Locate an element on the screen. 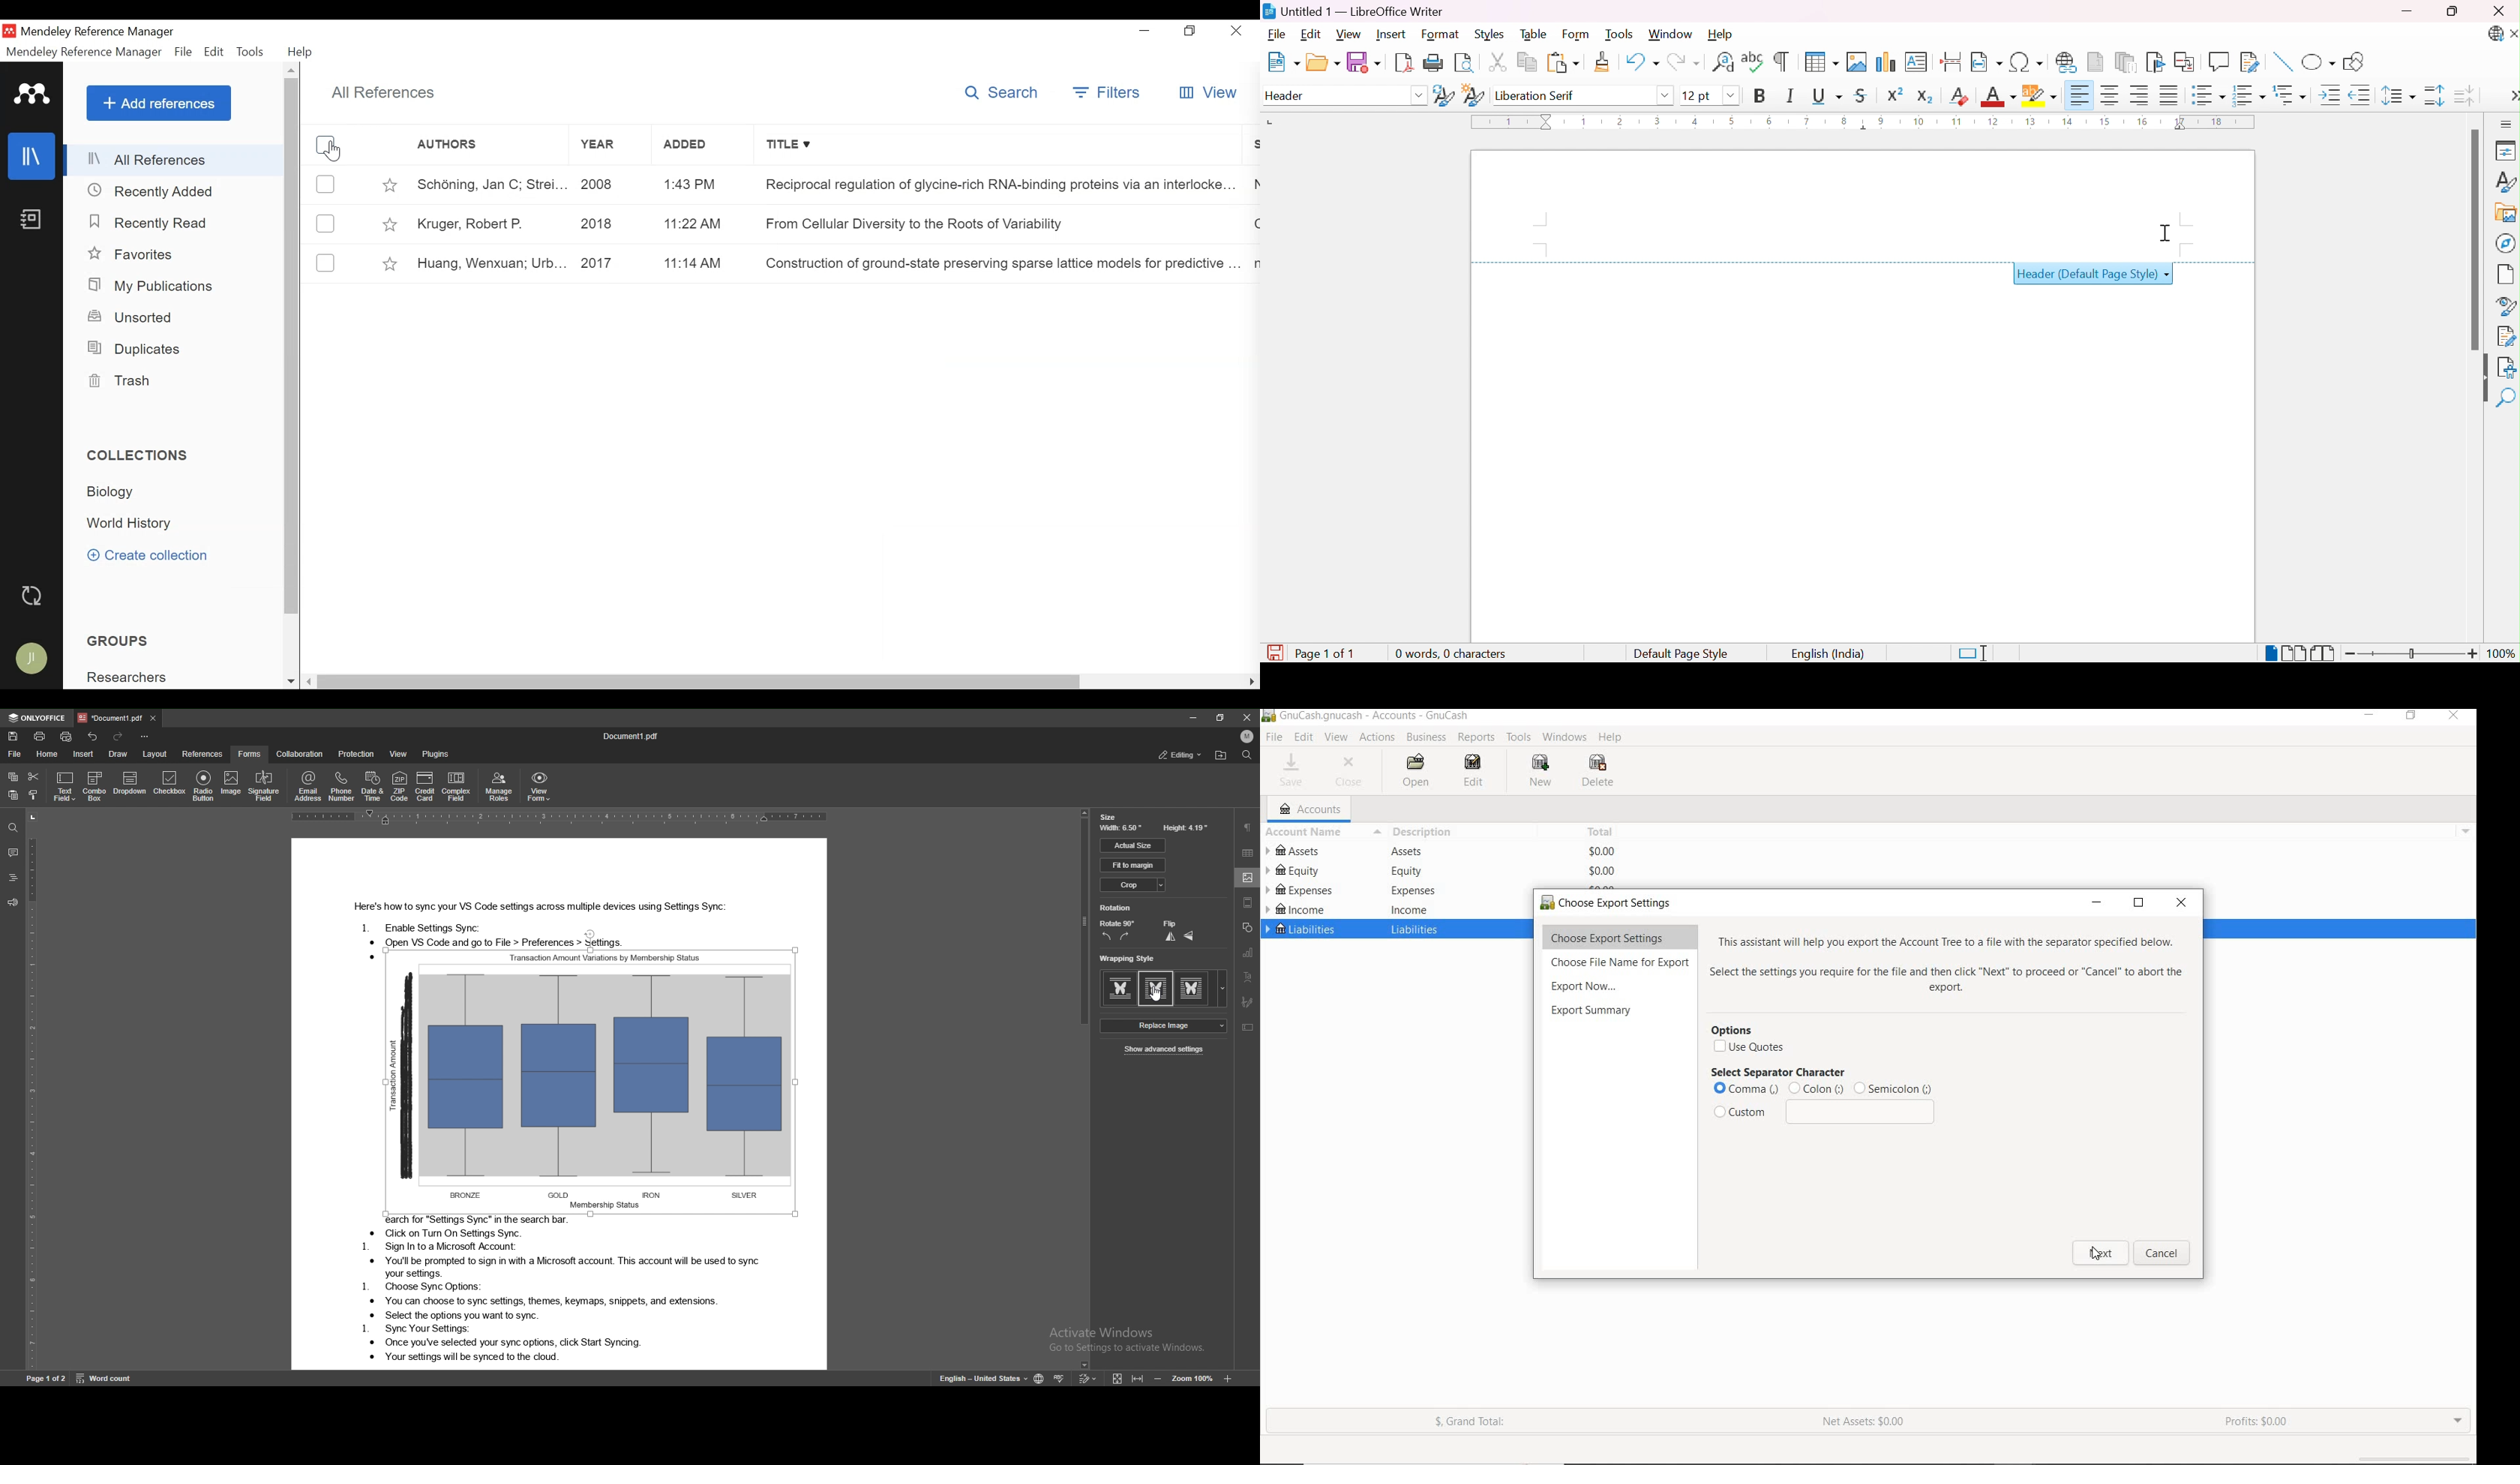 This screenshot has width=2520, height=1484. File is located at coordinates (1276, 35).